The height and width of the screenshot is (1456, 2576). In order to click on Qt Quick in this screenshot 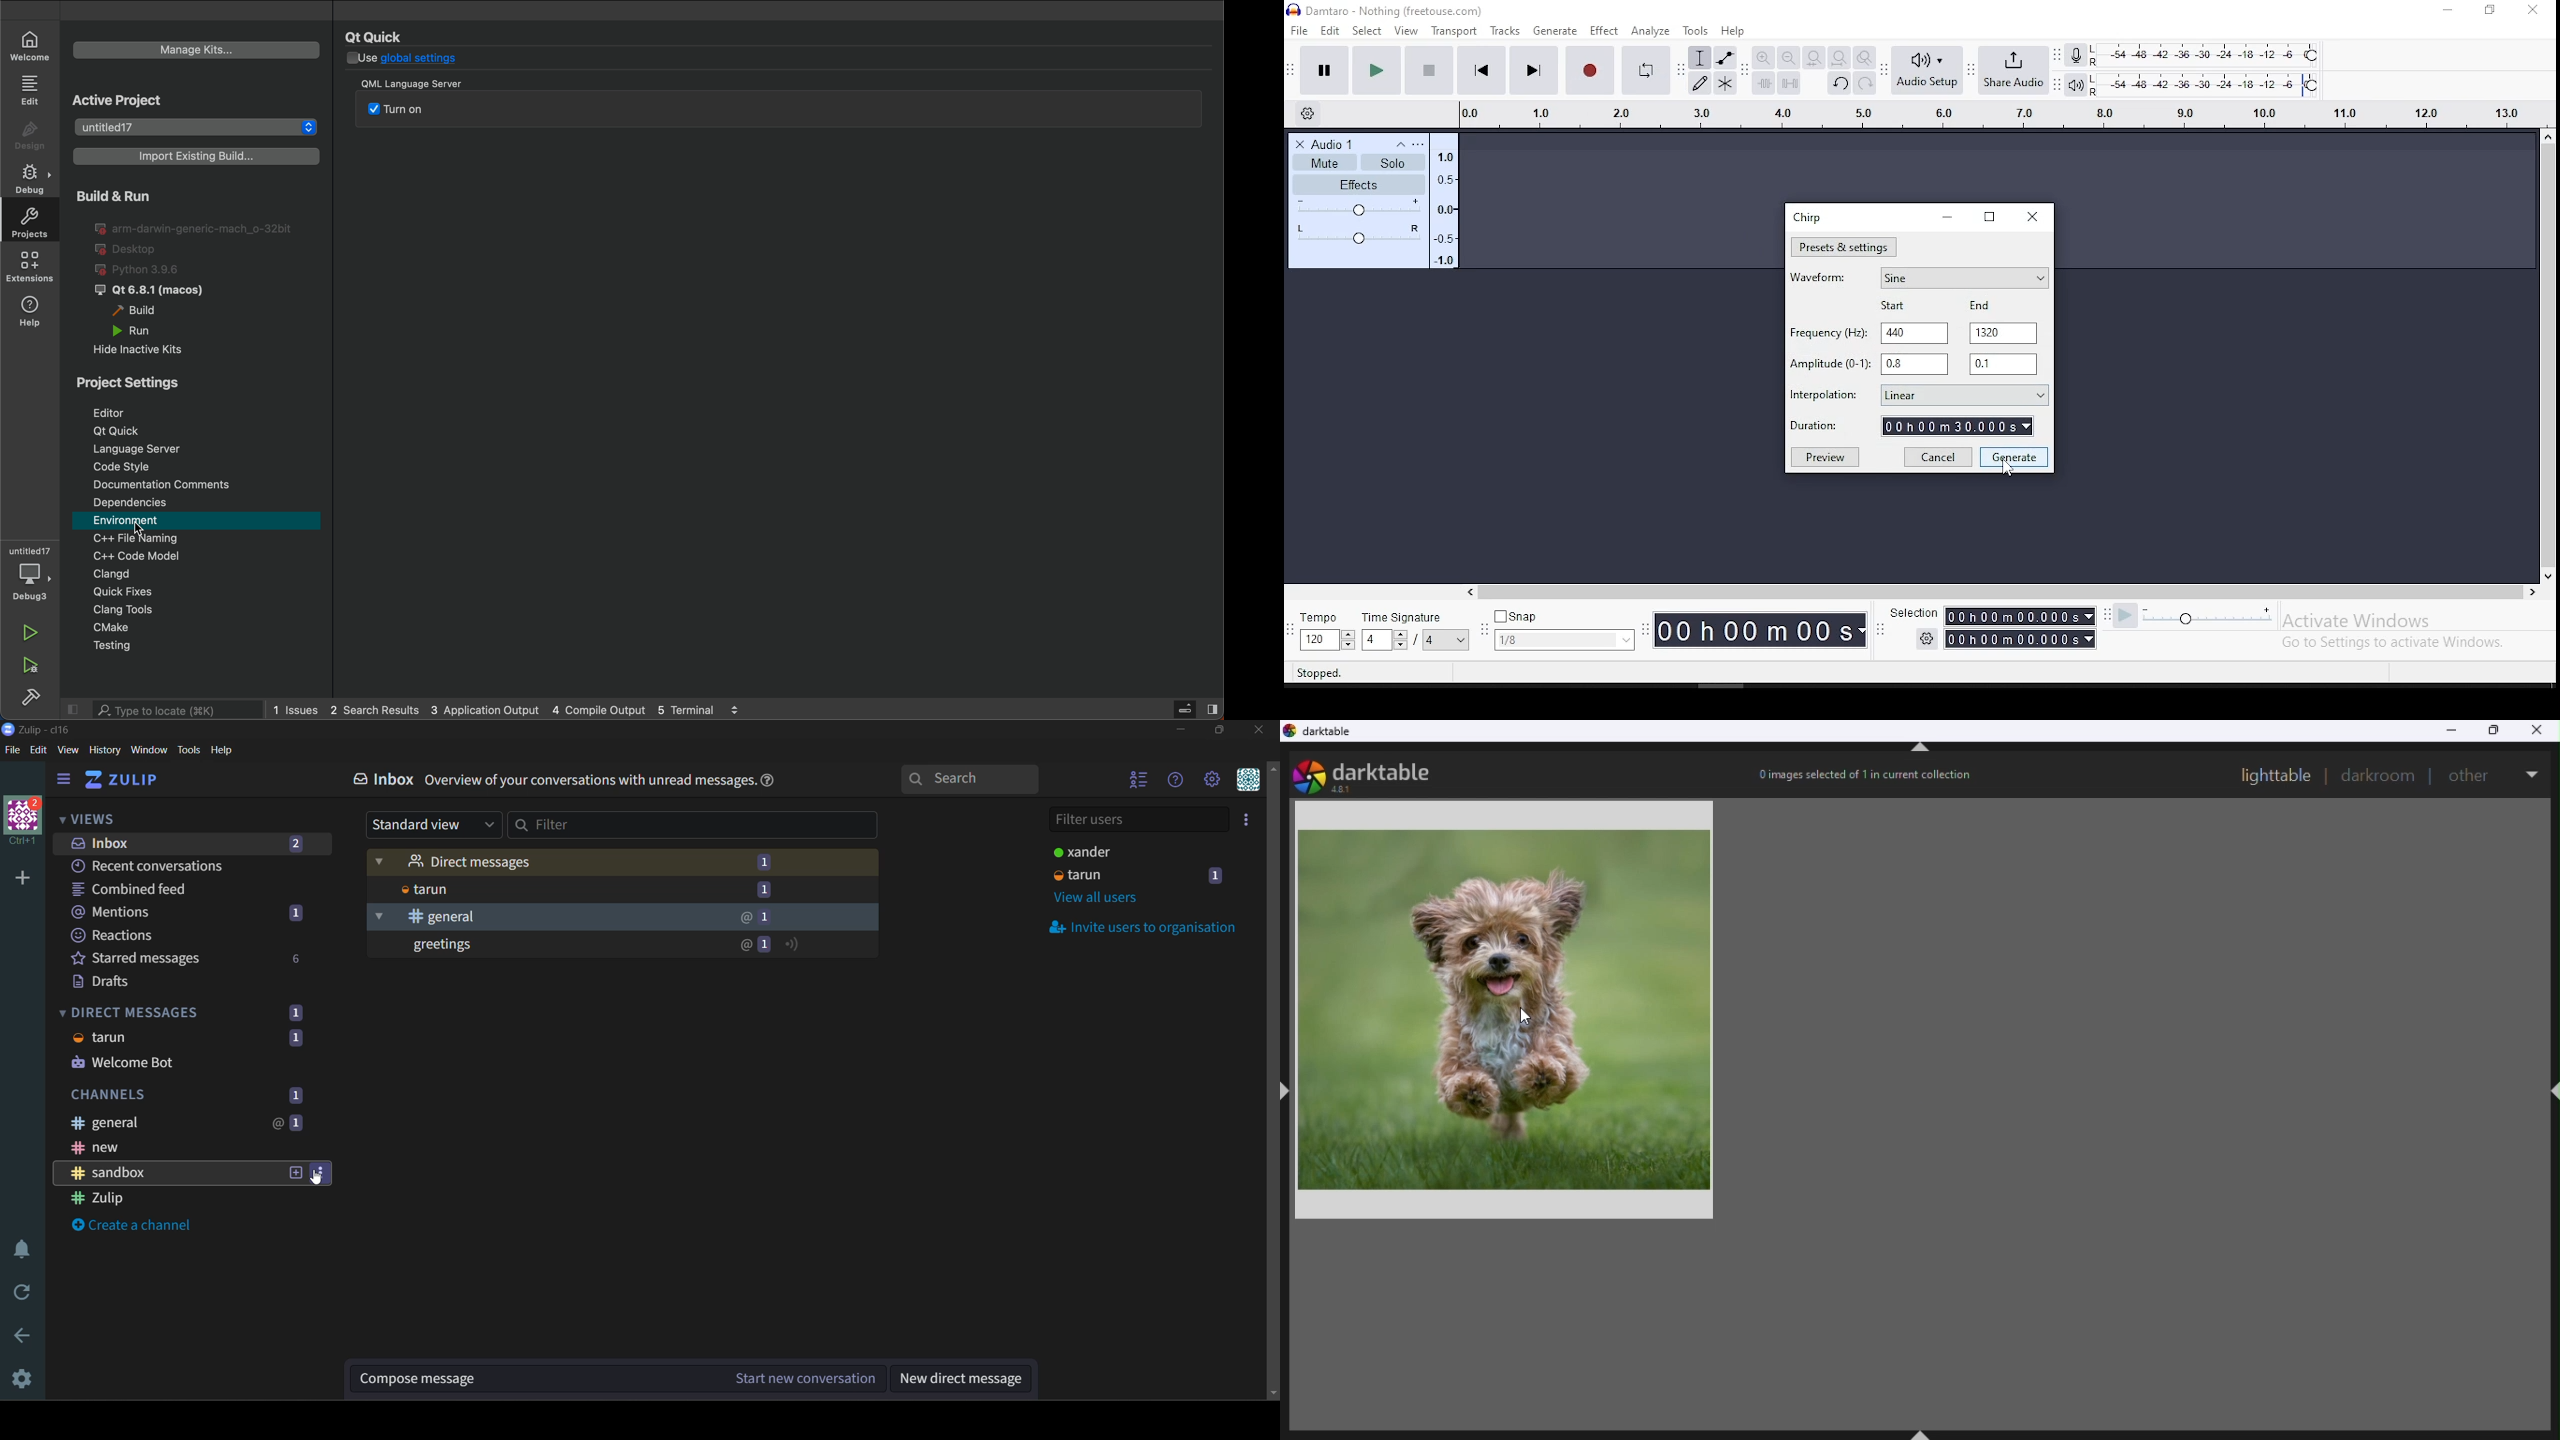, I will do `click(378, 37)`.